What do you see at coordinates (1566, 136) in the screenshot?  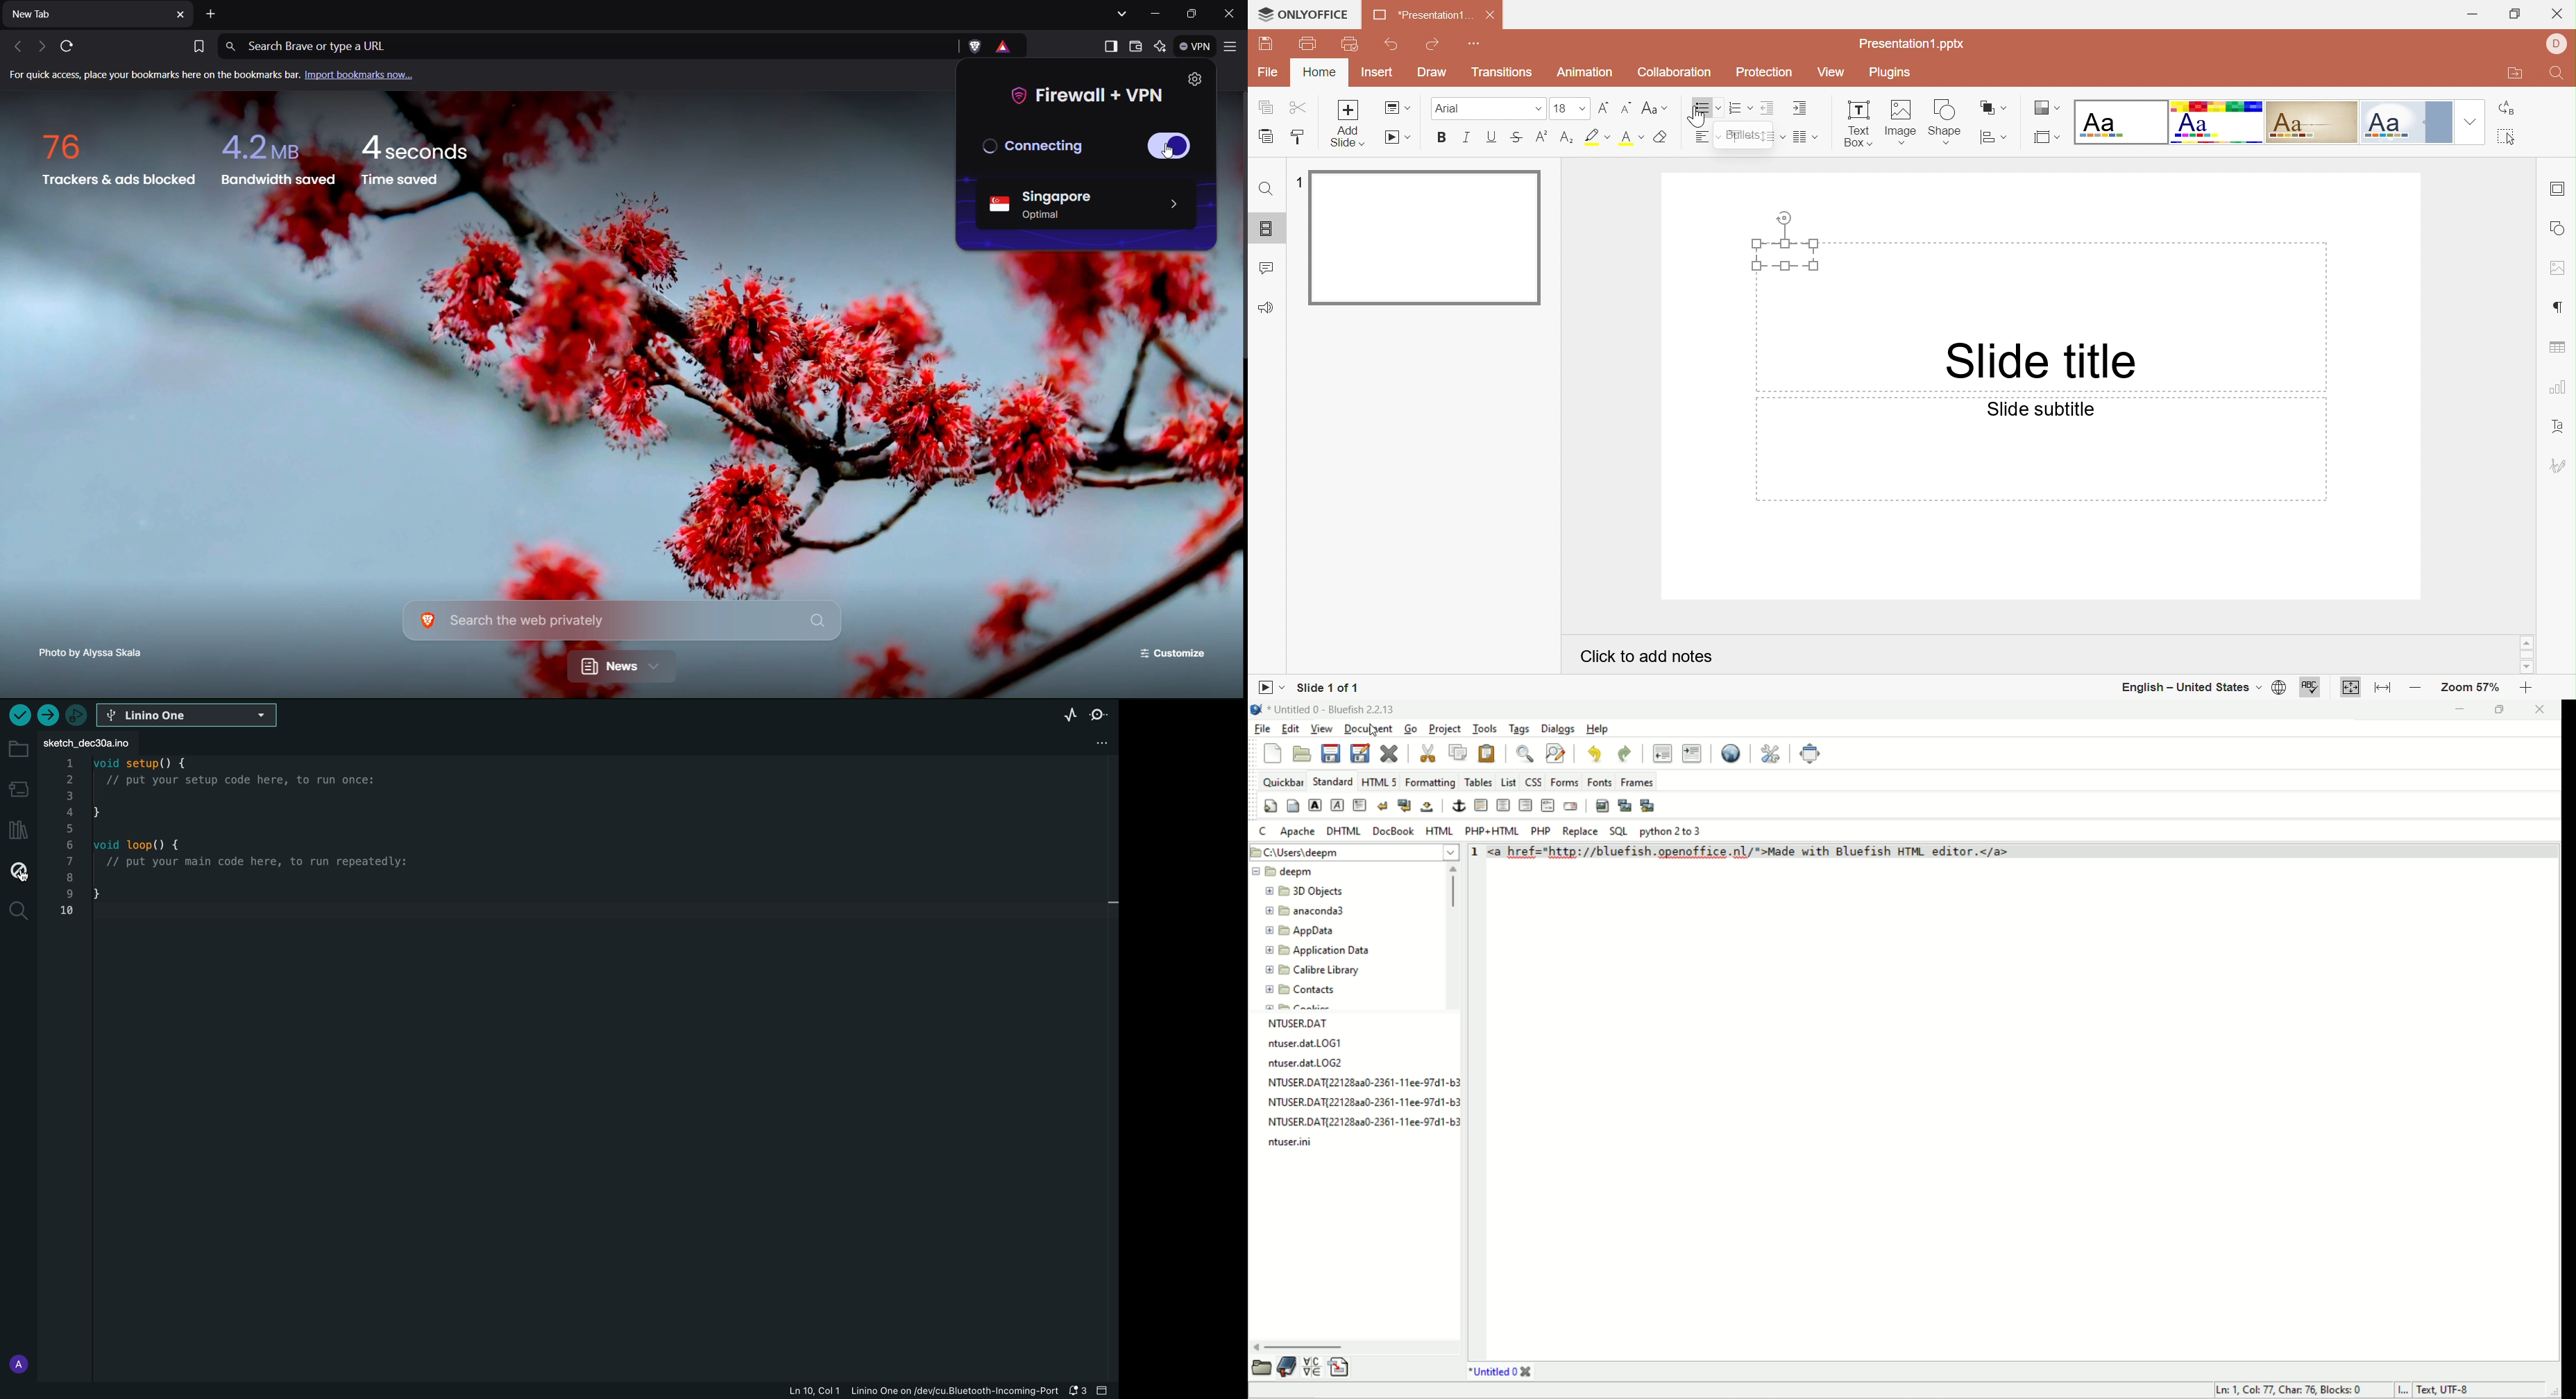 I see `Subscript` at bounding box center [1566, 136].